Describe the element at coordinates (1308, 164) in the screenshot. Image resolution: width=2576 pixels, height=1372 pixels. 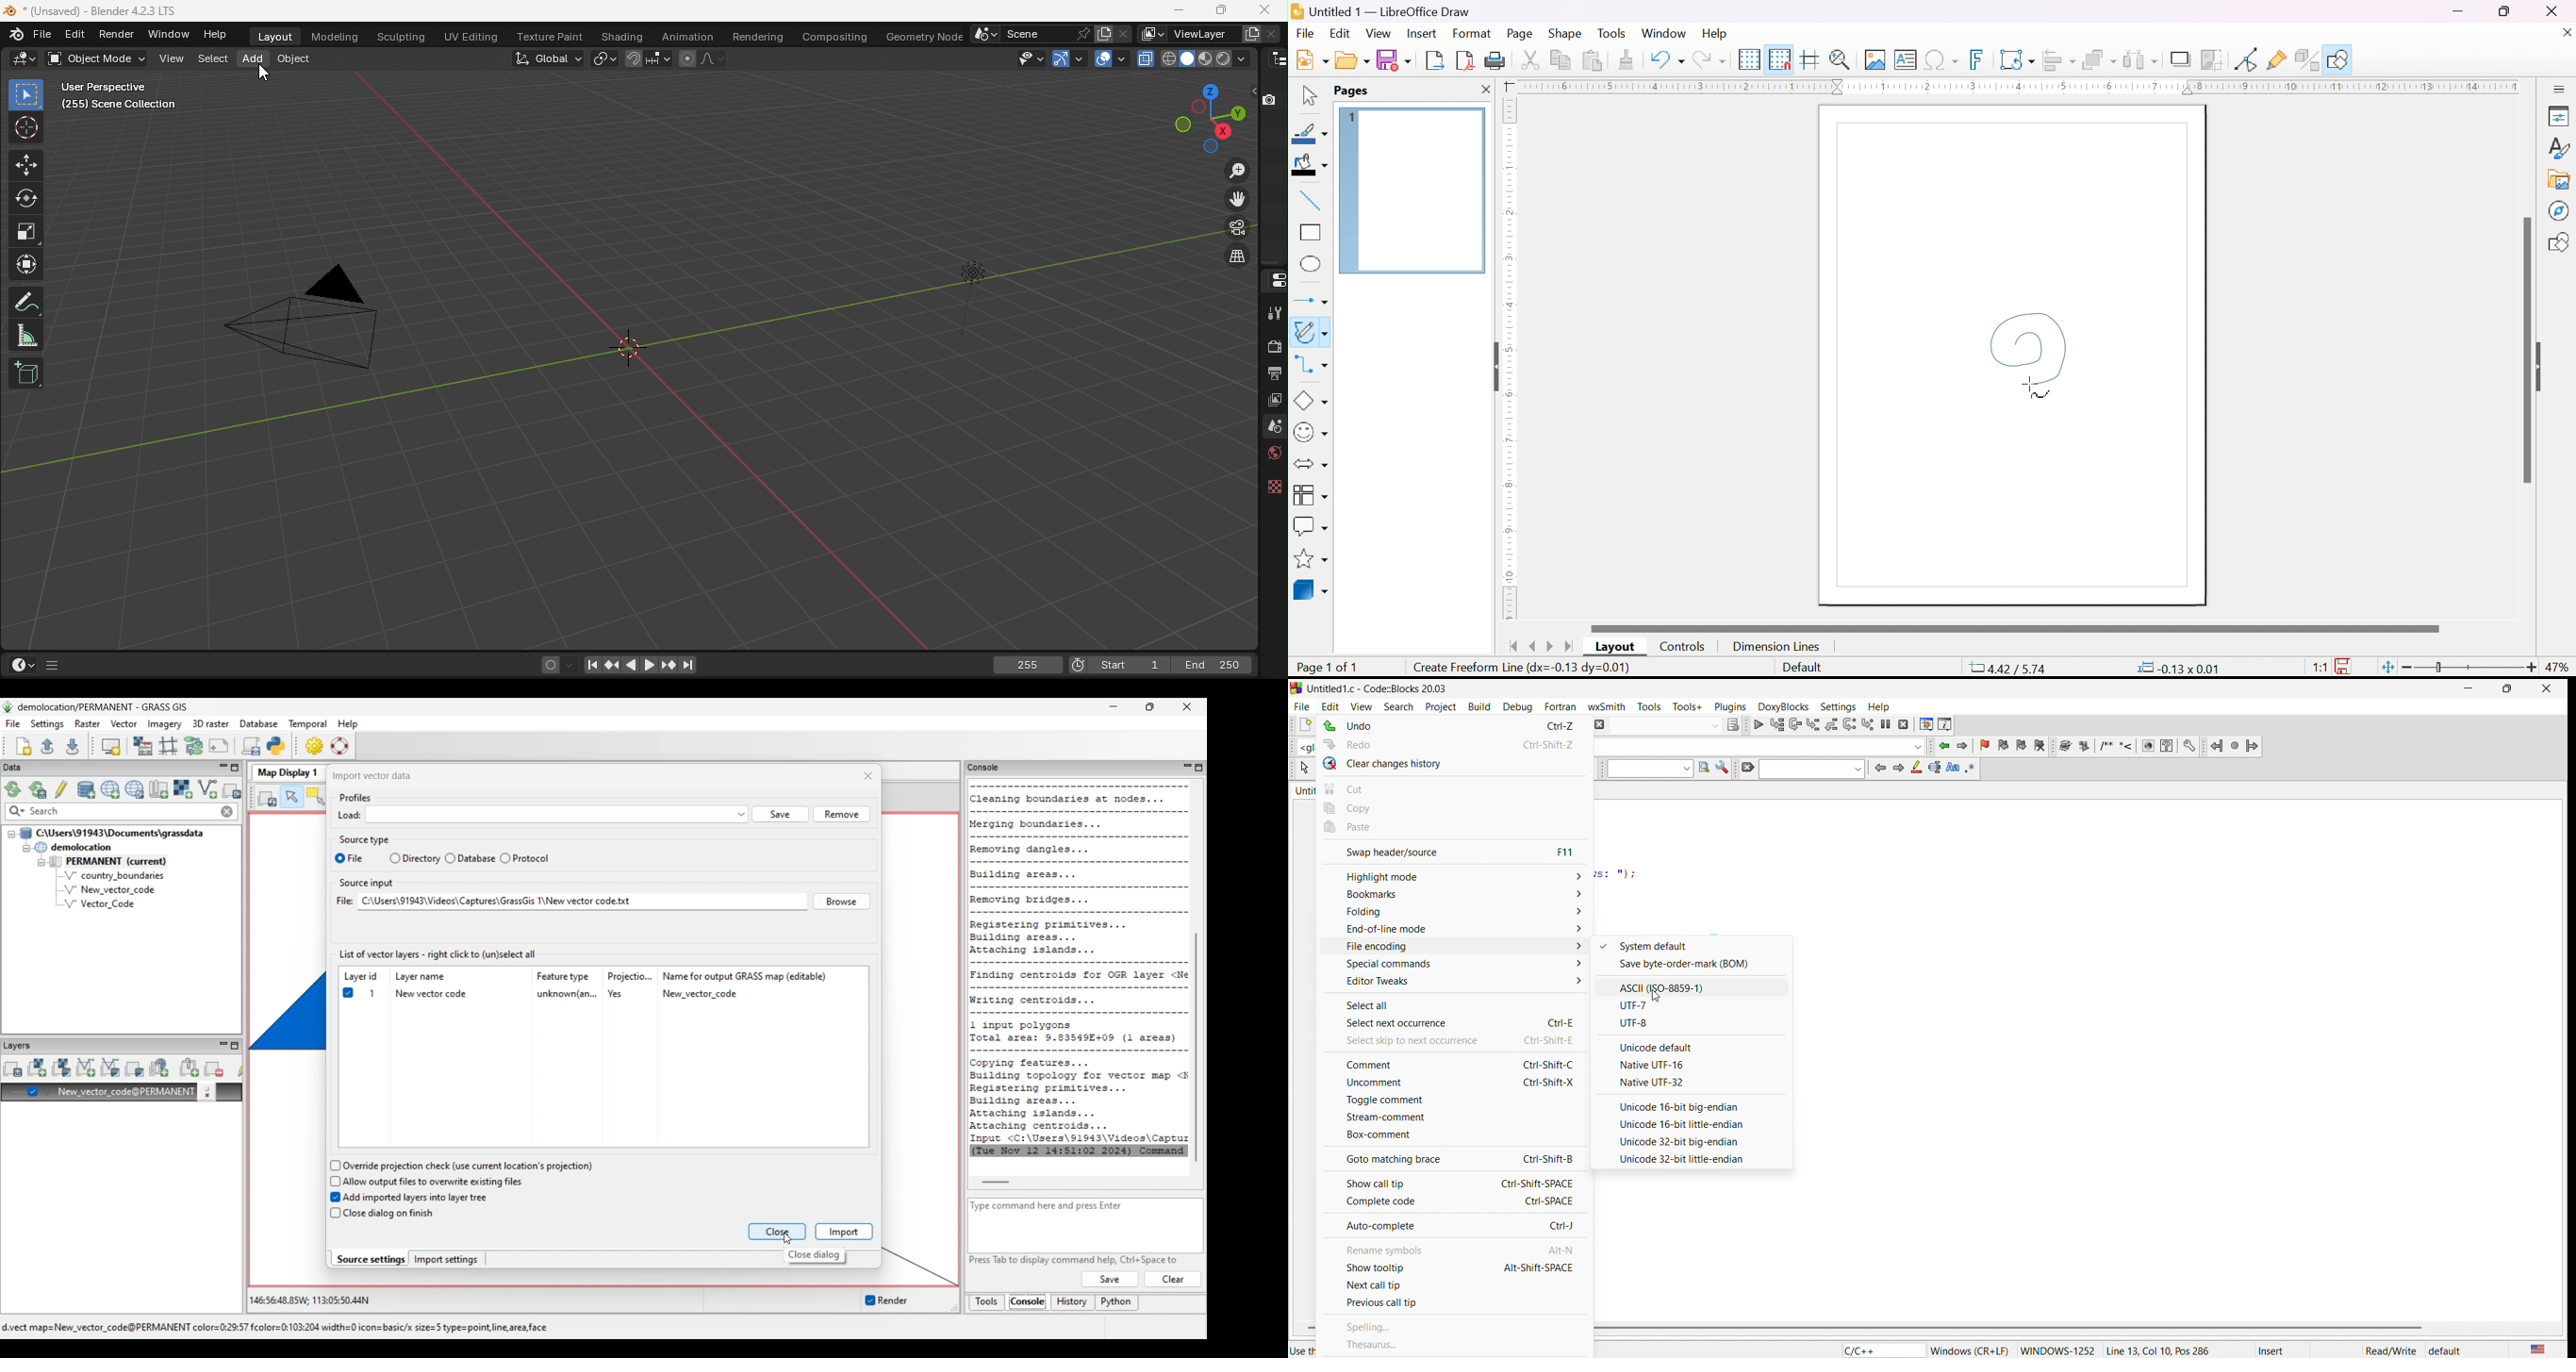
I see `fill color` at that location.